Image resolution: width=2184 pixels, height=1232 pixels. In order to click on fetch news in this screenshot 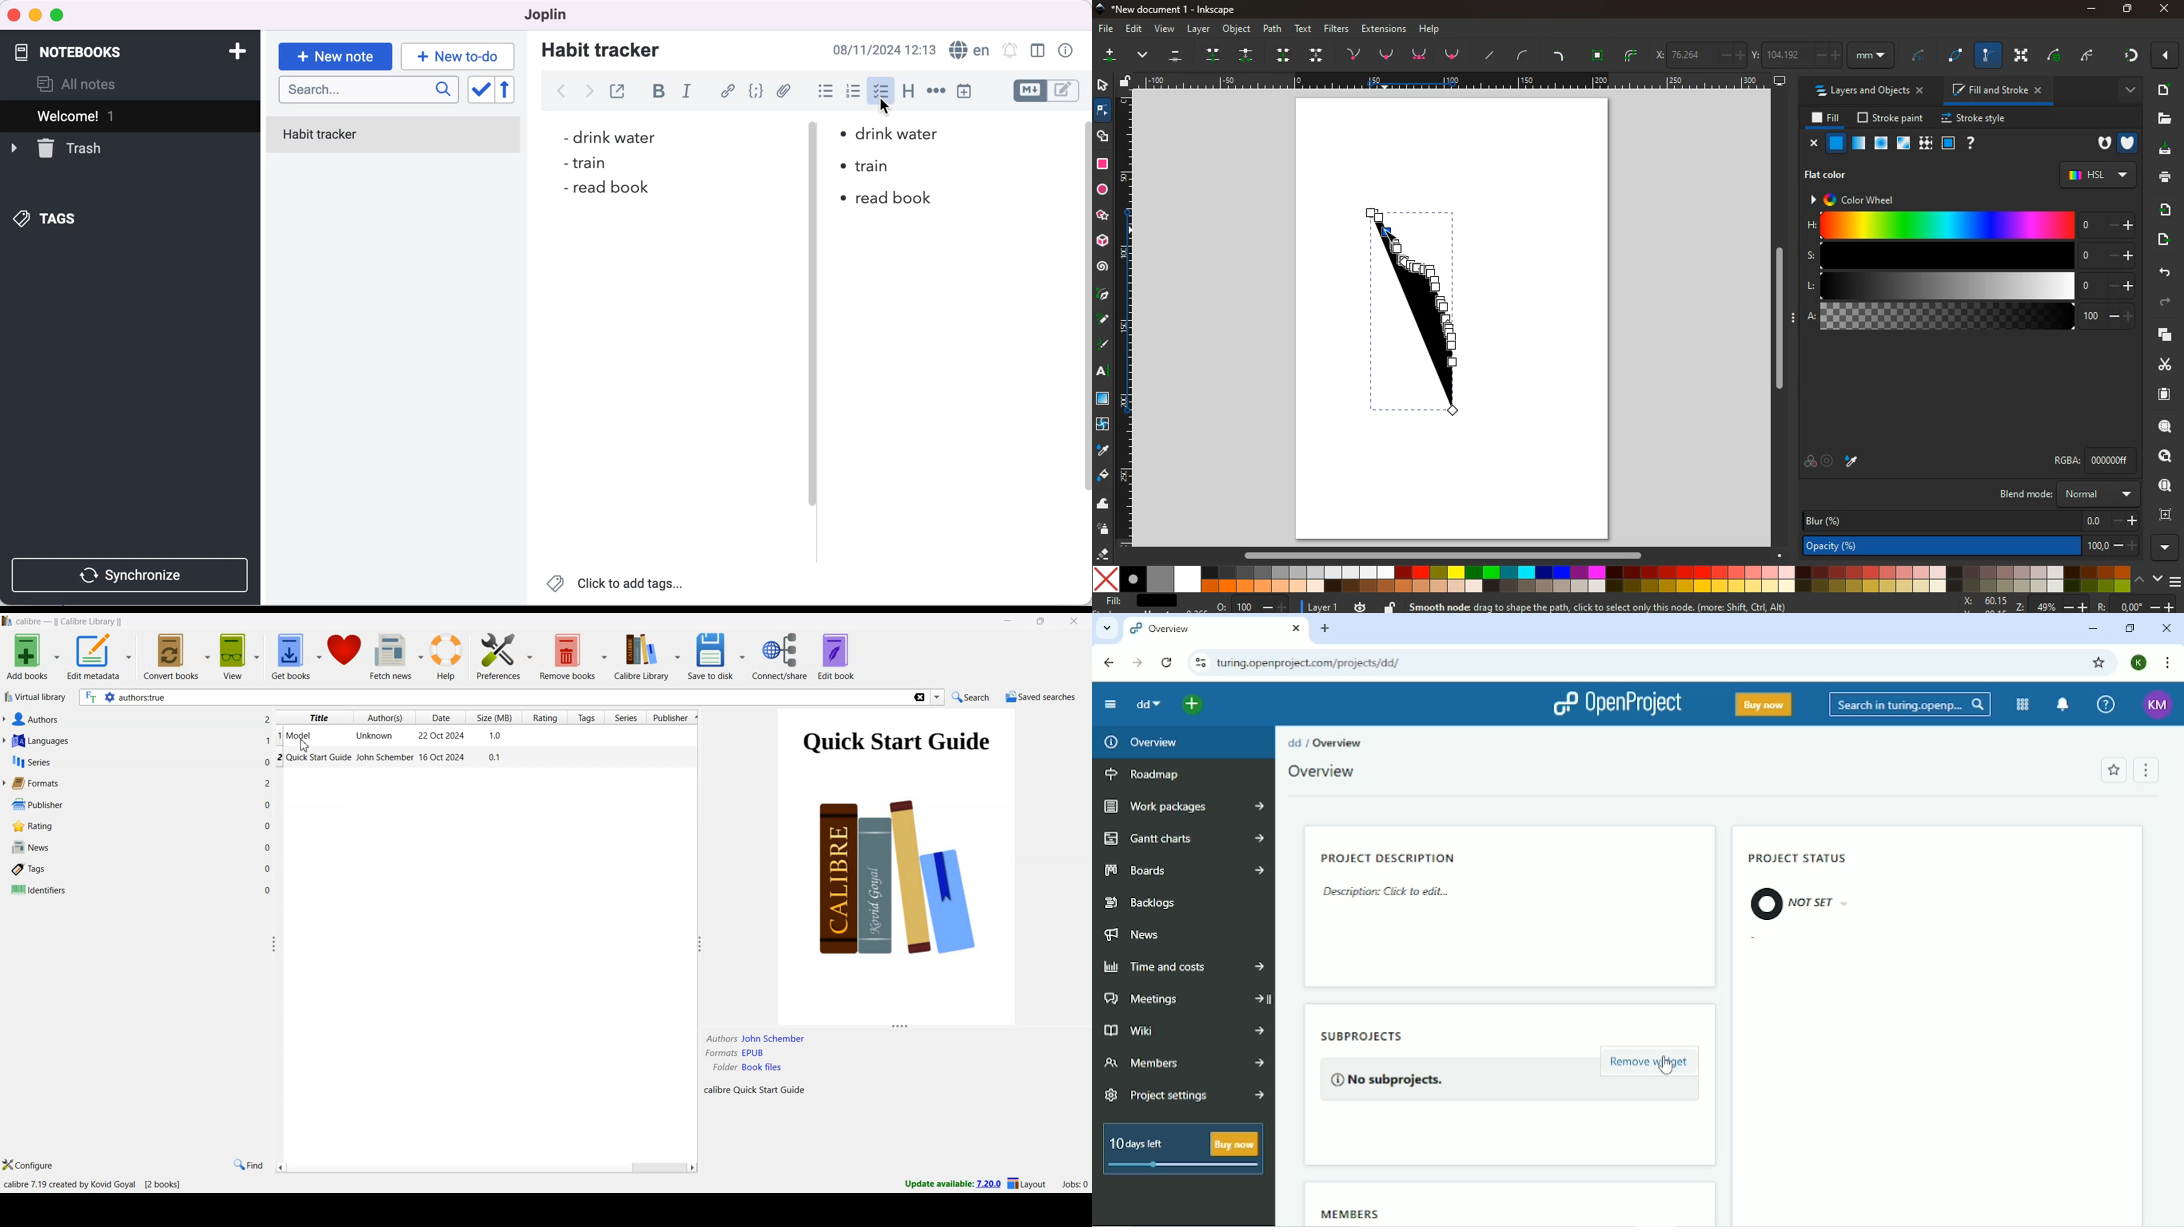, I will do `click(398, 658)`.